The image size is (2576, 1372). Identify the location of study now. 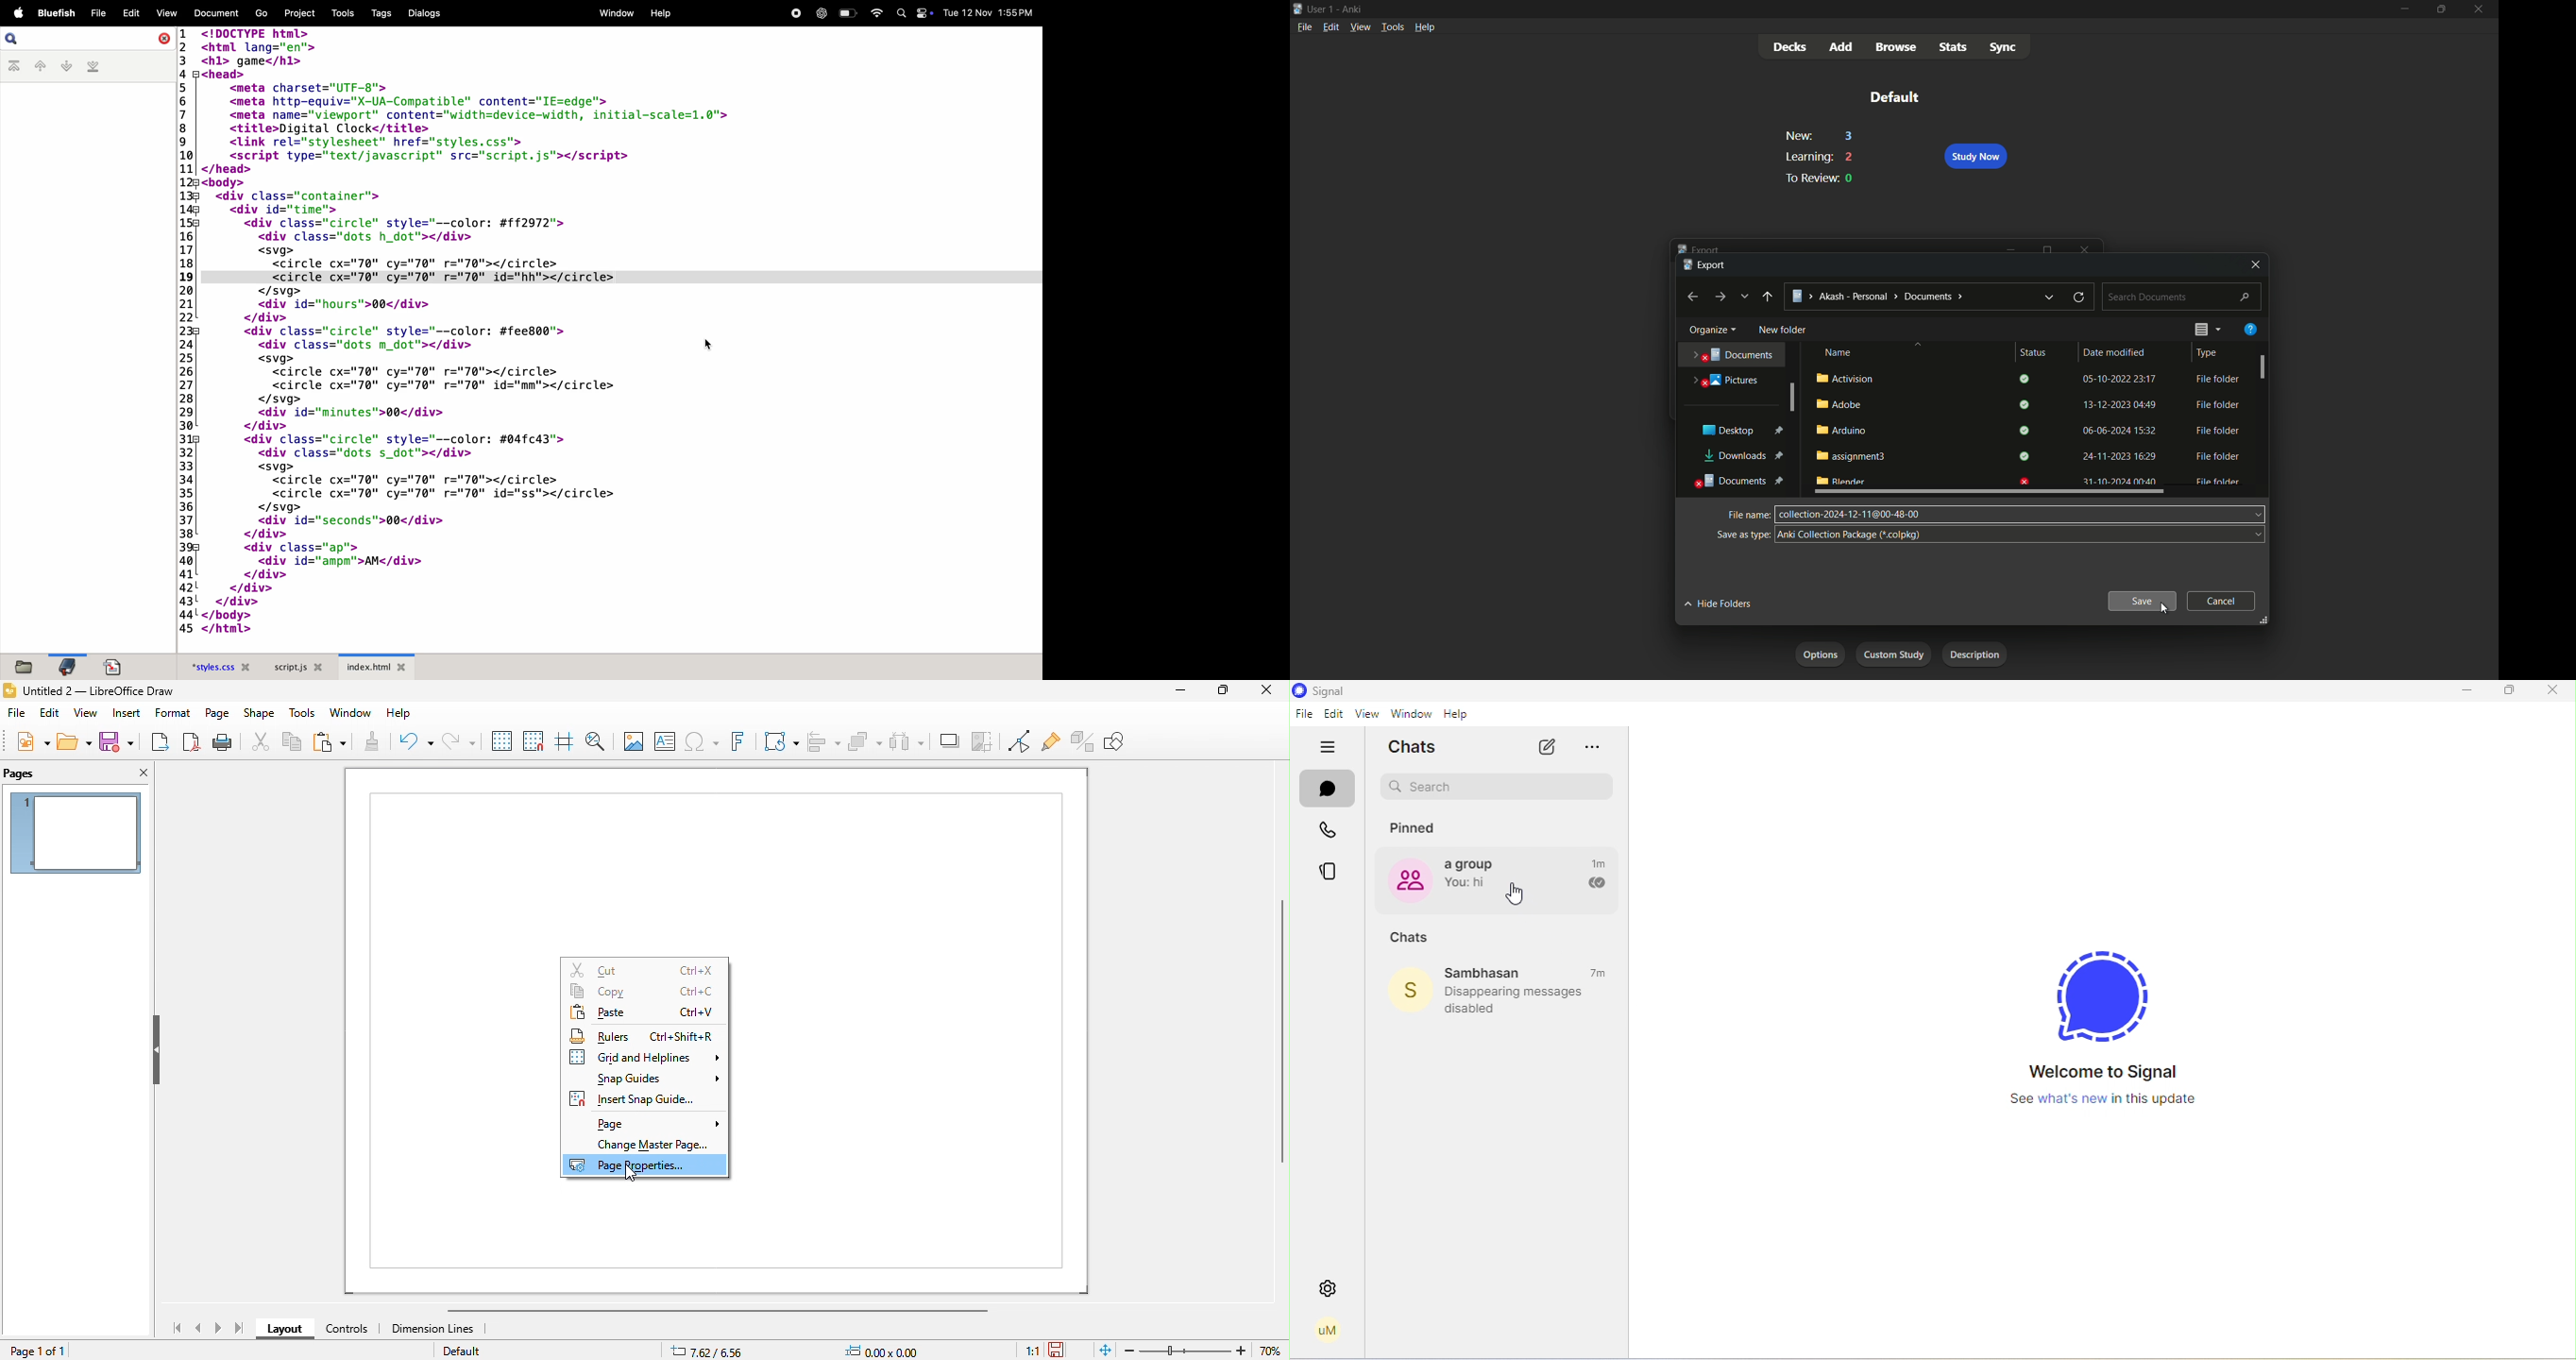
(1975, 157).